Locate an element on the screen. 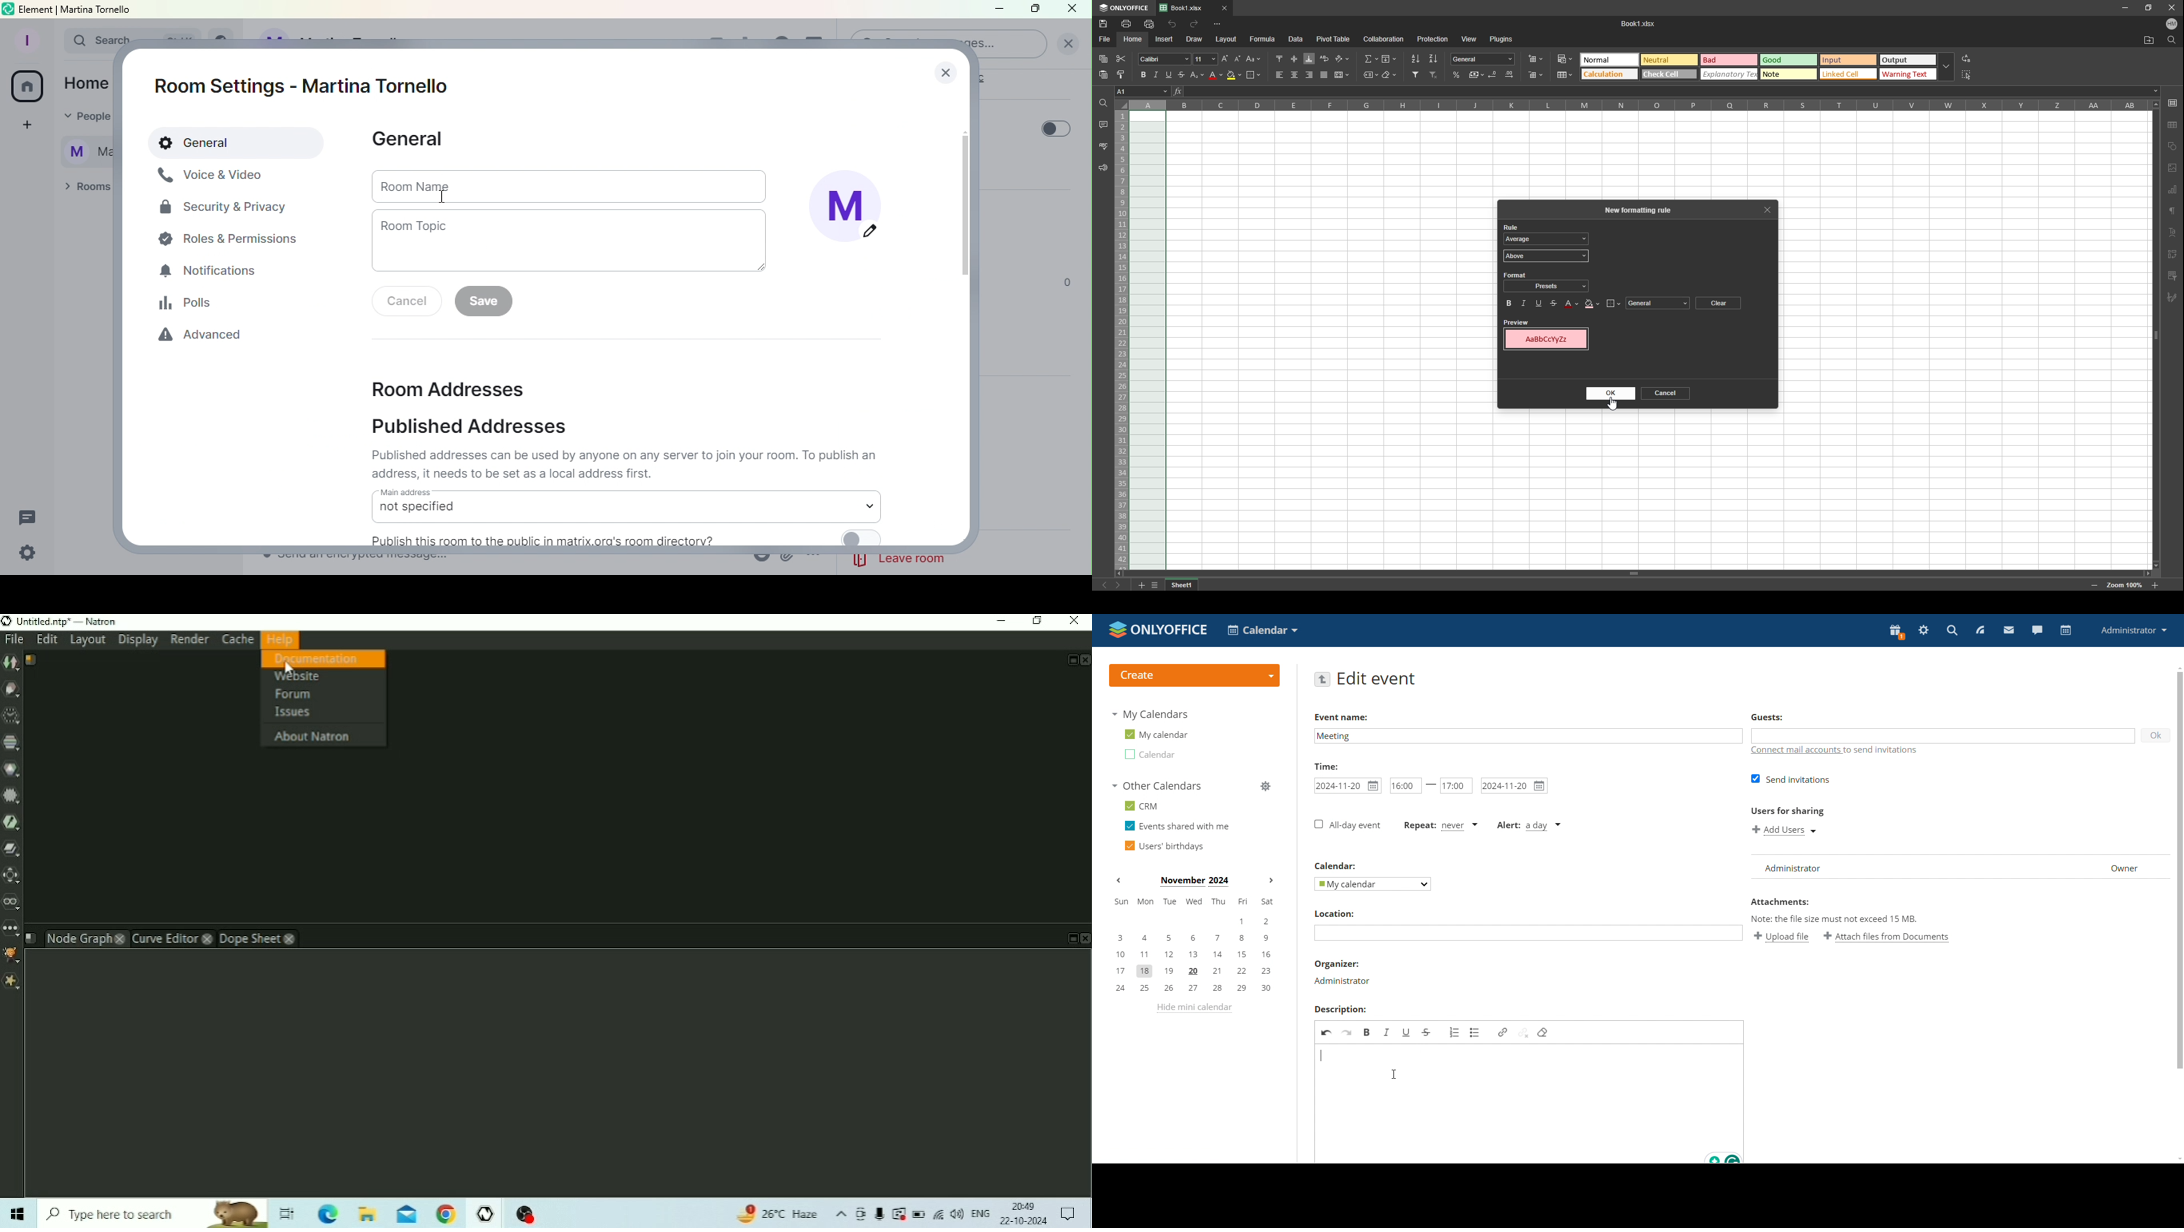  Scroll bar is located at coordinates (966, 312).